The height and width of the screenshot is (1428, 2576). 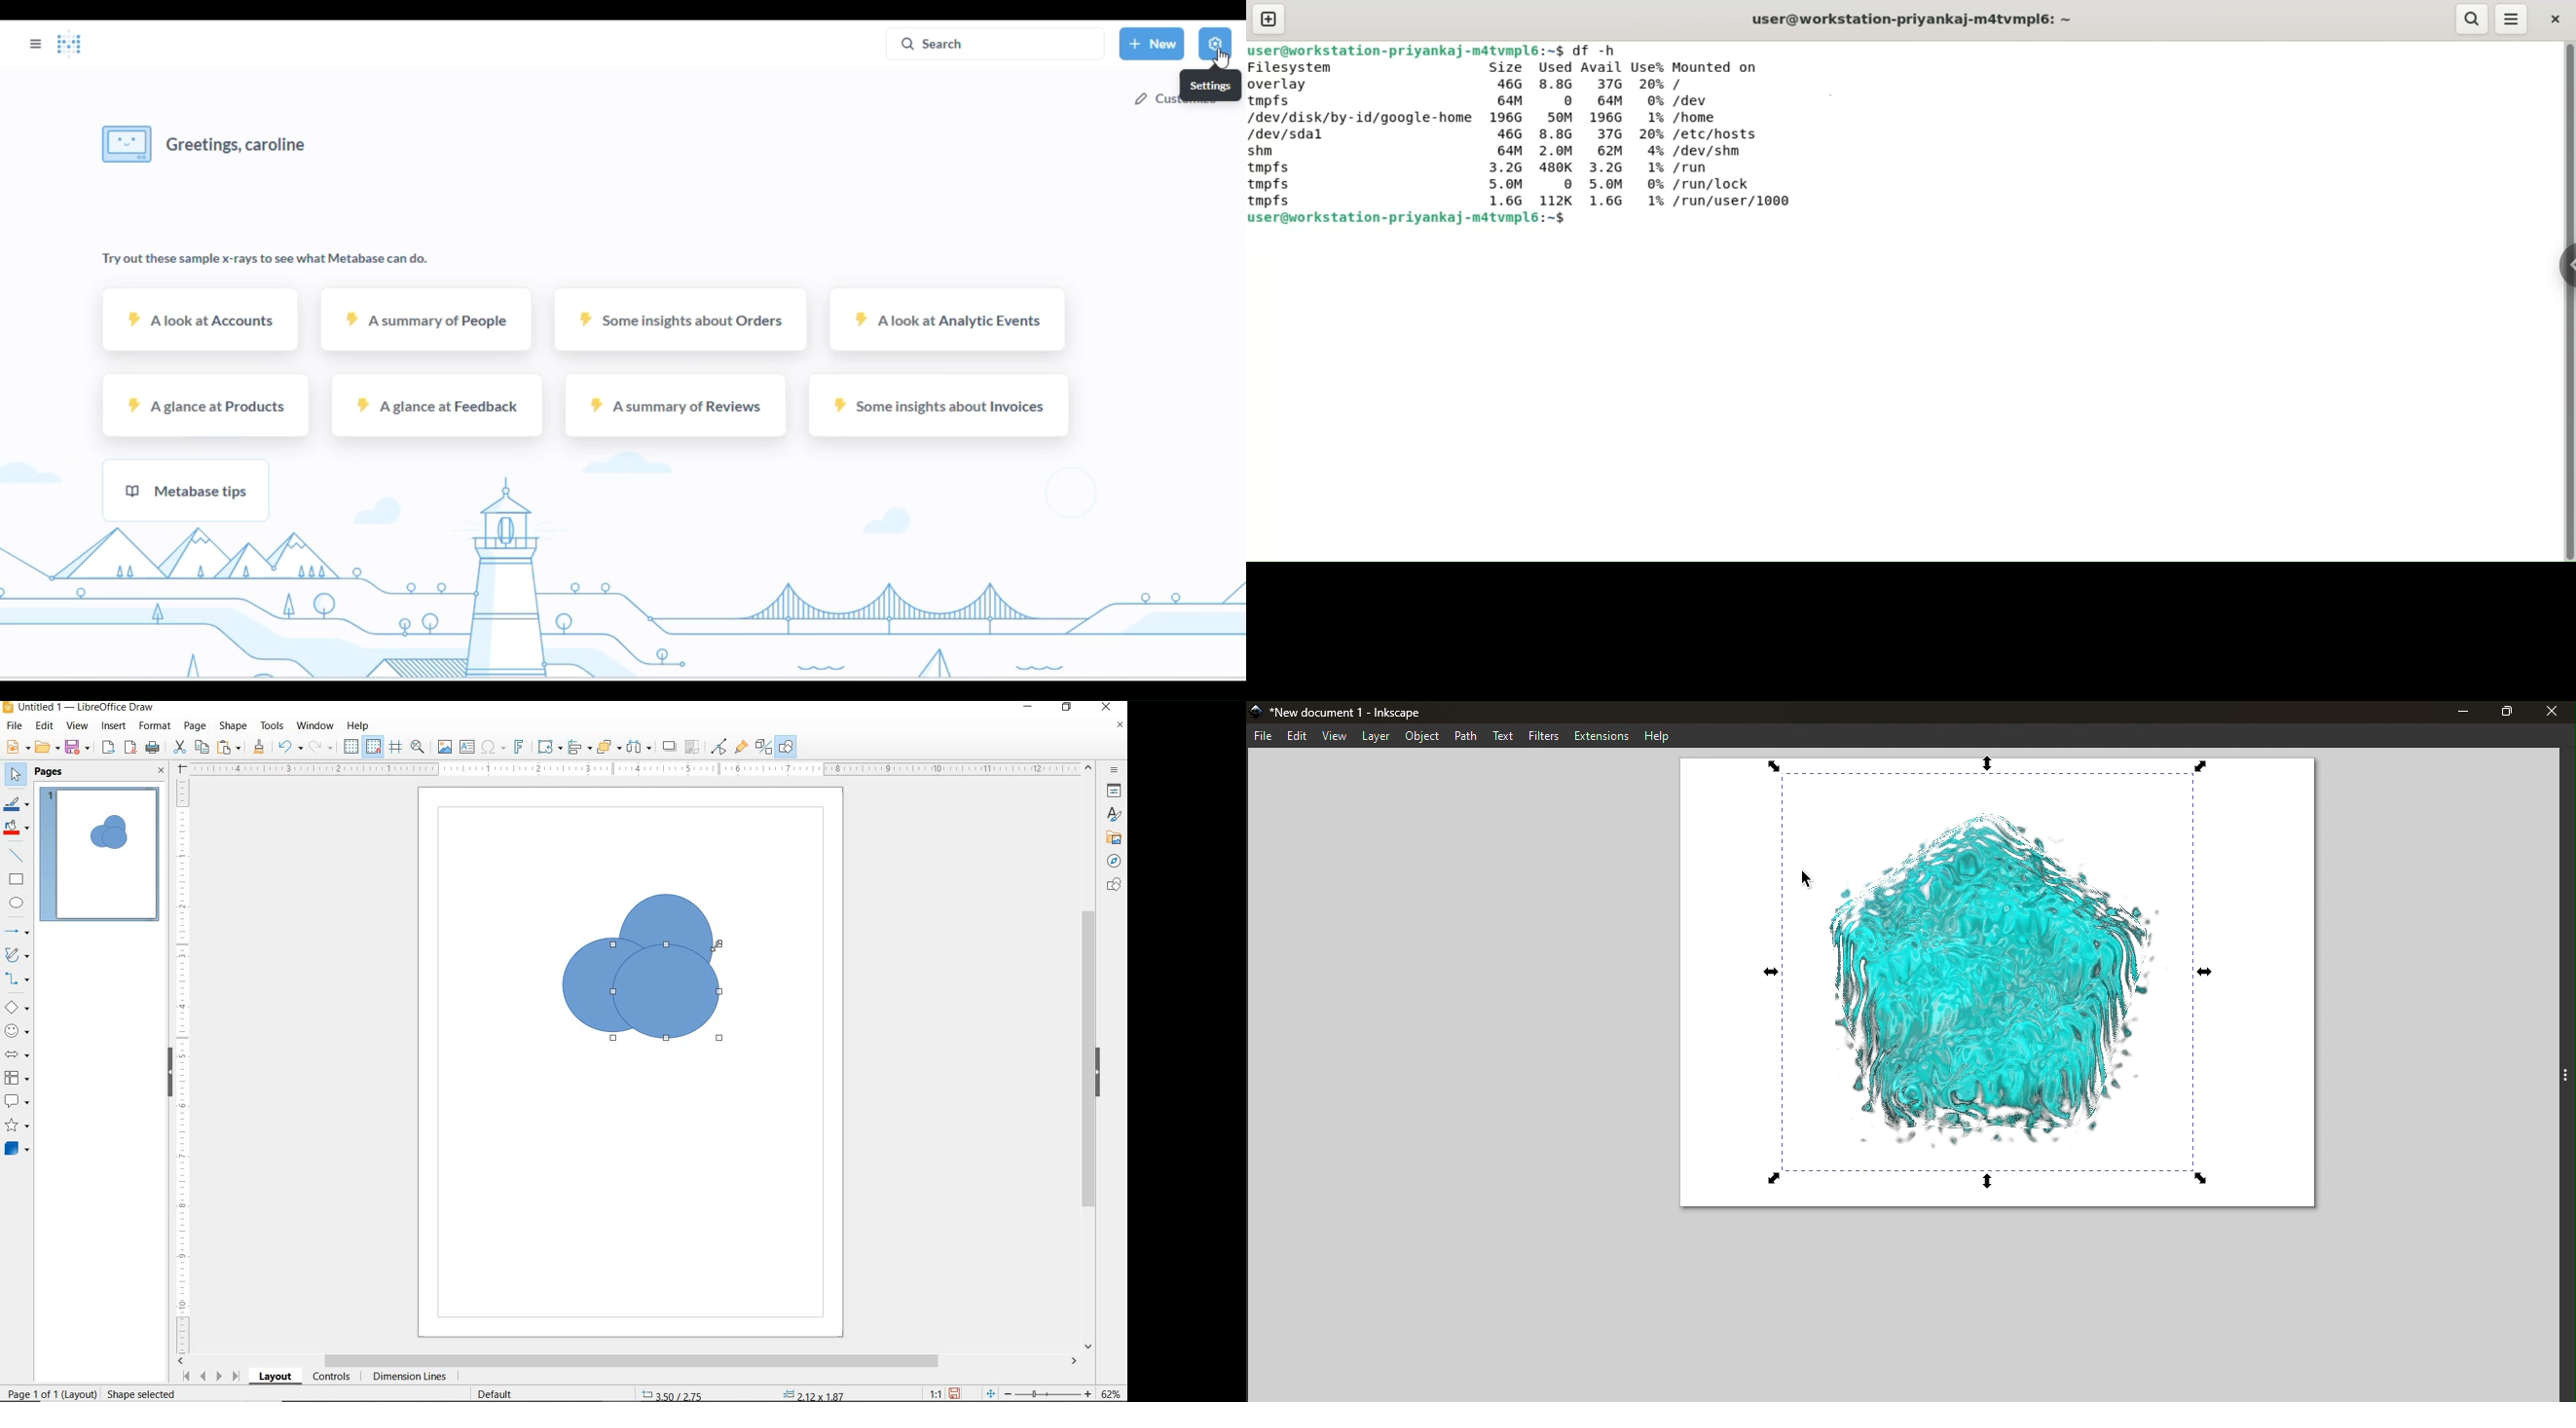 What do you see at coordinates (15, 728) in the screenshot?
I see `FILE` at bounding box center [15, 728].